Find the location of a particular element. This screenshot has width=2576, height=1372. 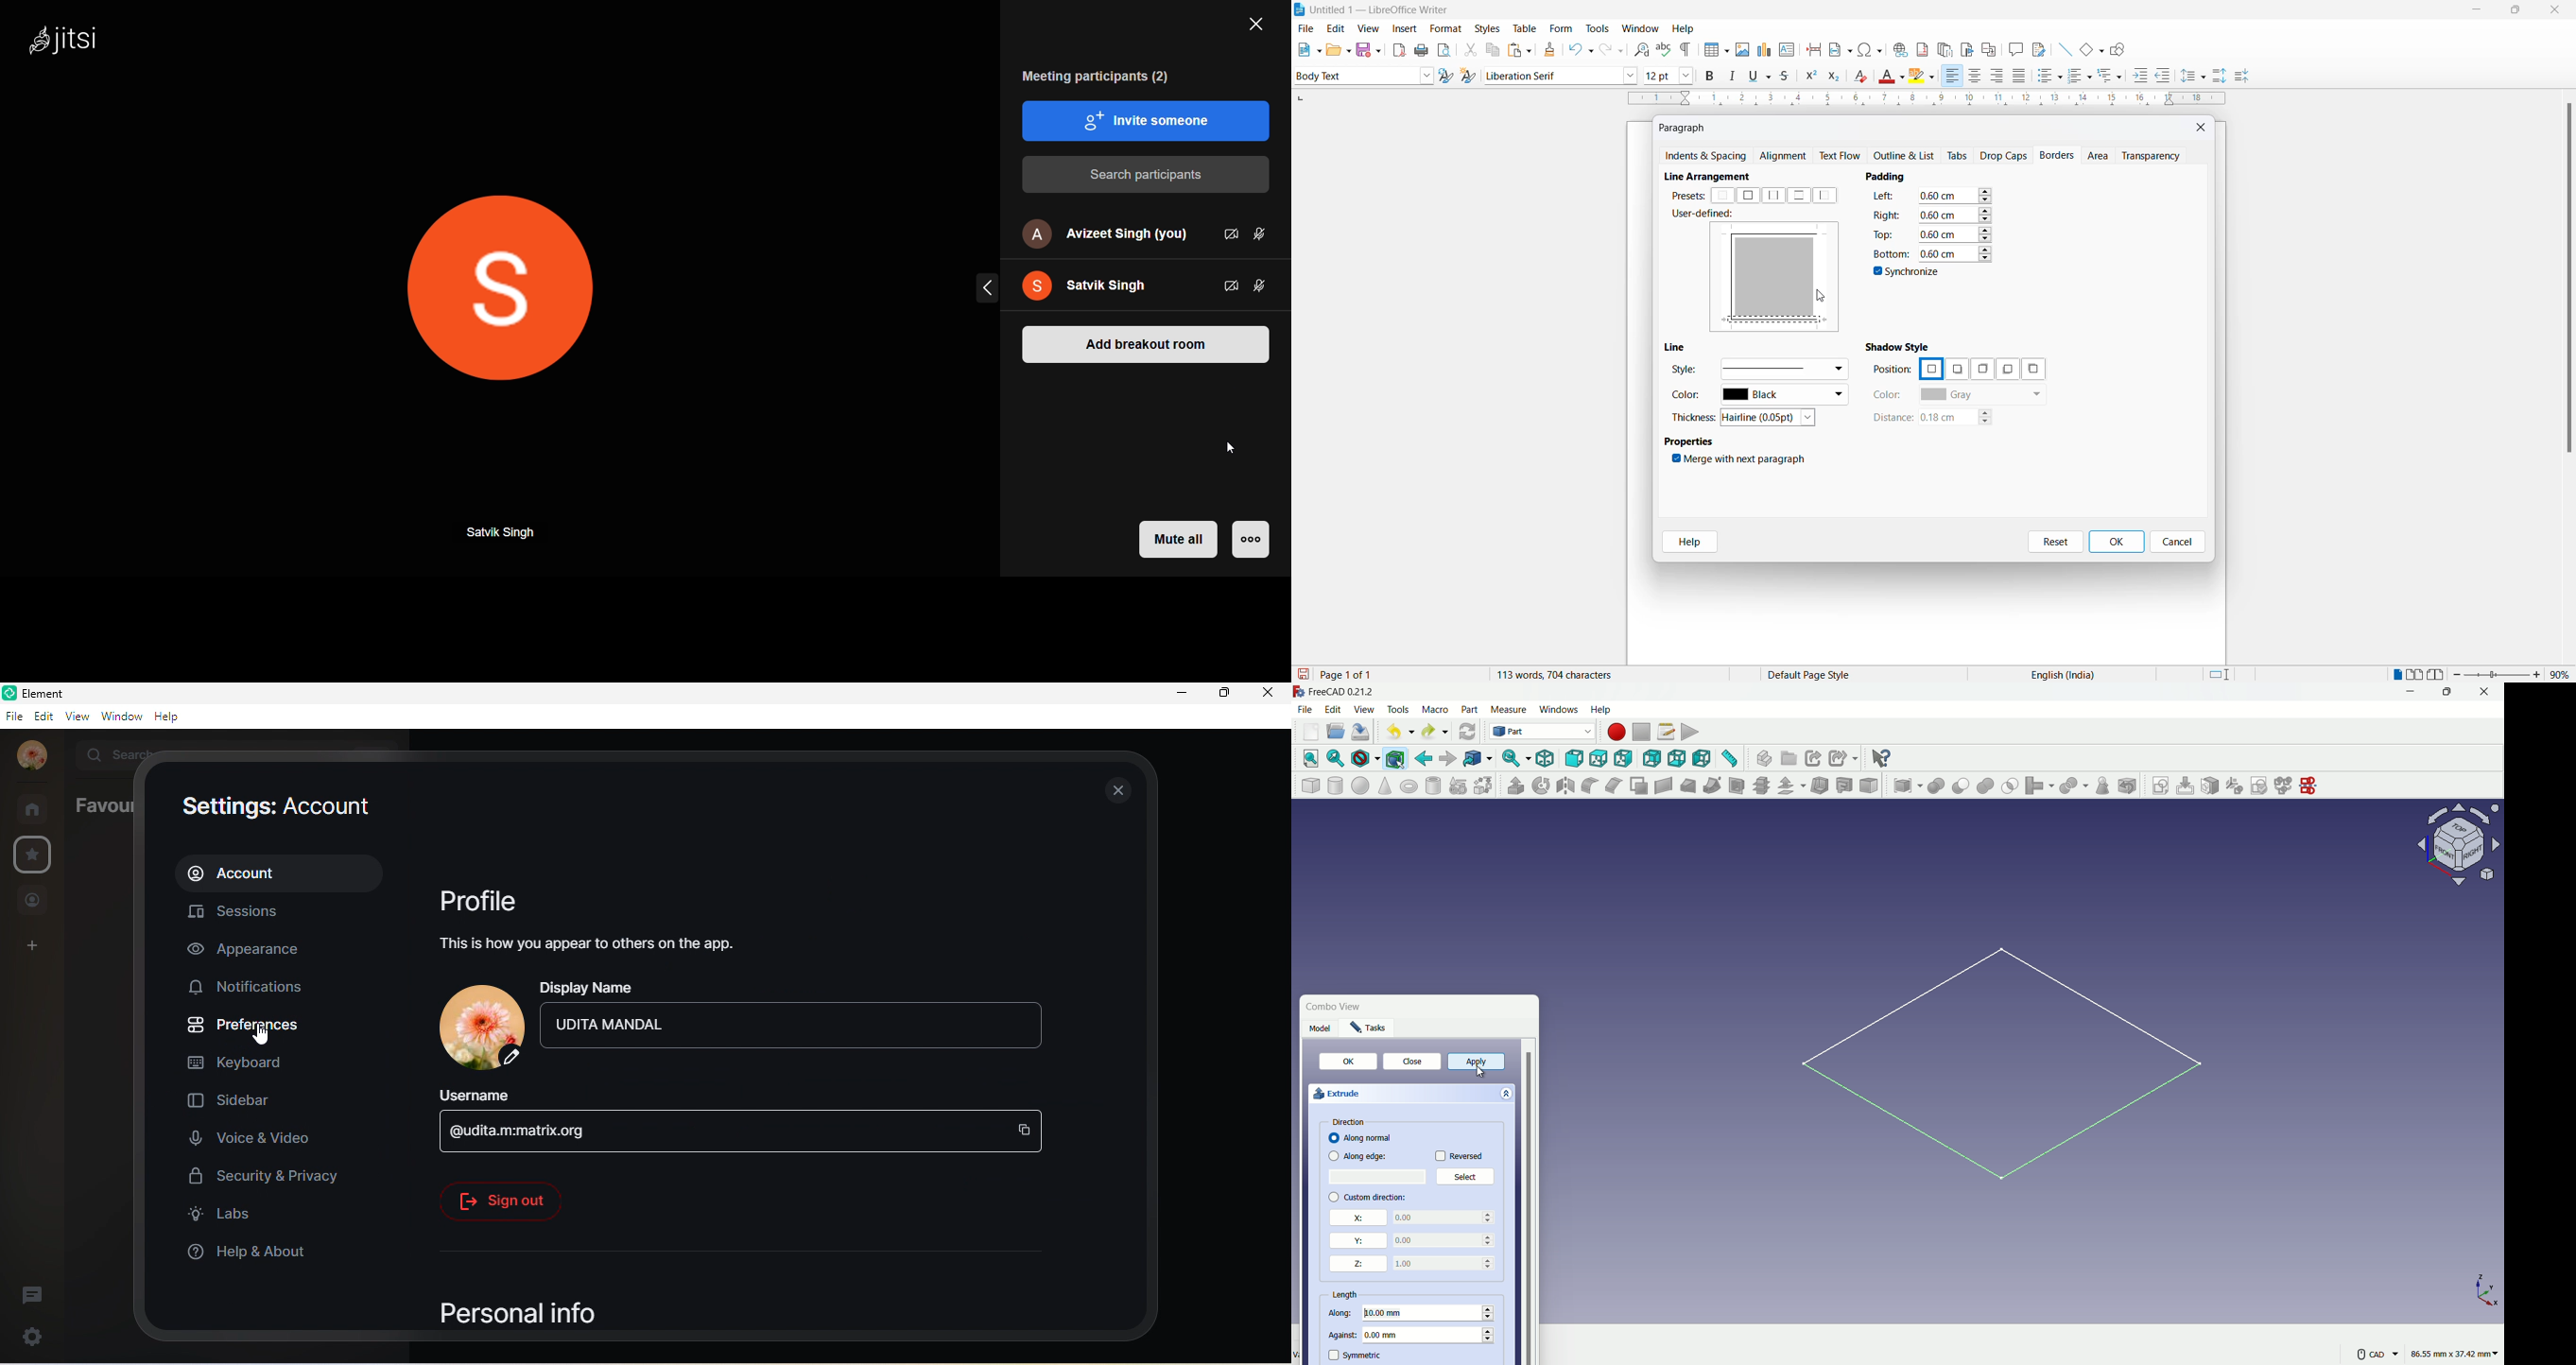

cursor is located at coordinates (1822, 299).